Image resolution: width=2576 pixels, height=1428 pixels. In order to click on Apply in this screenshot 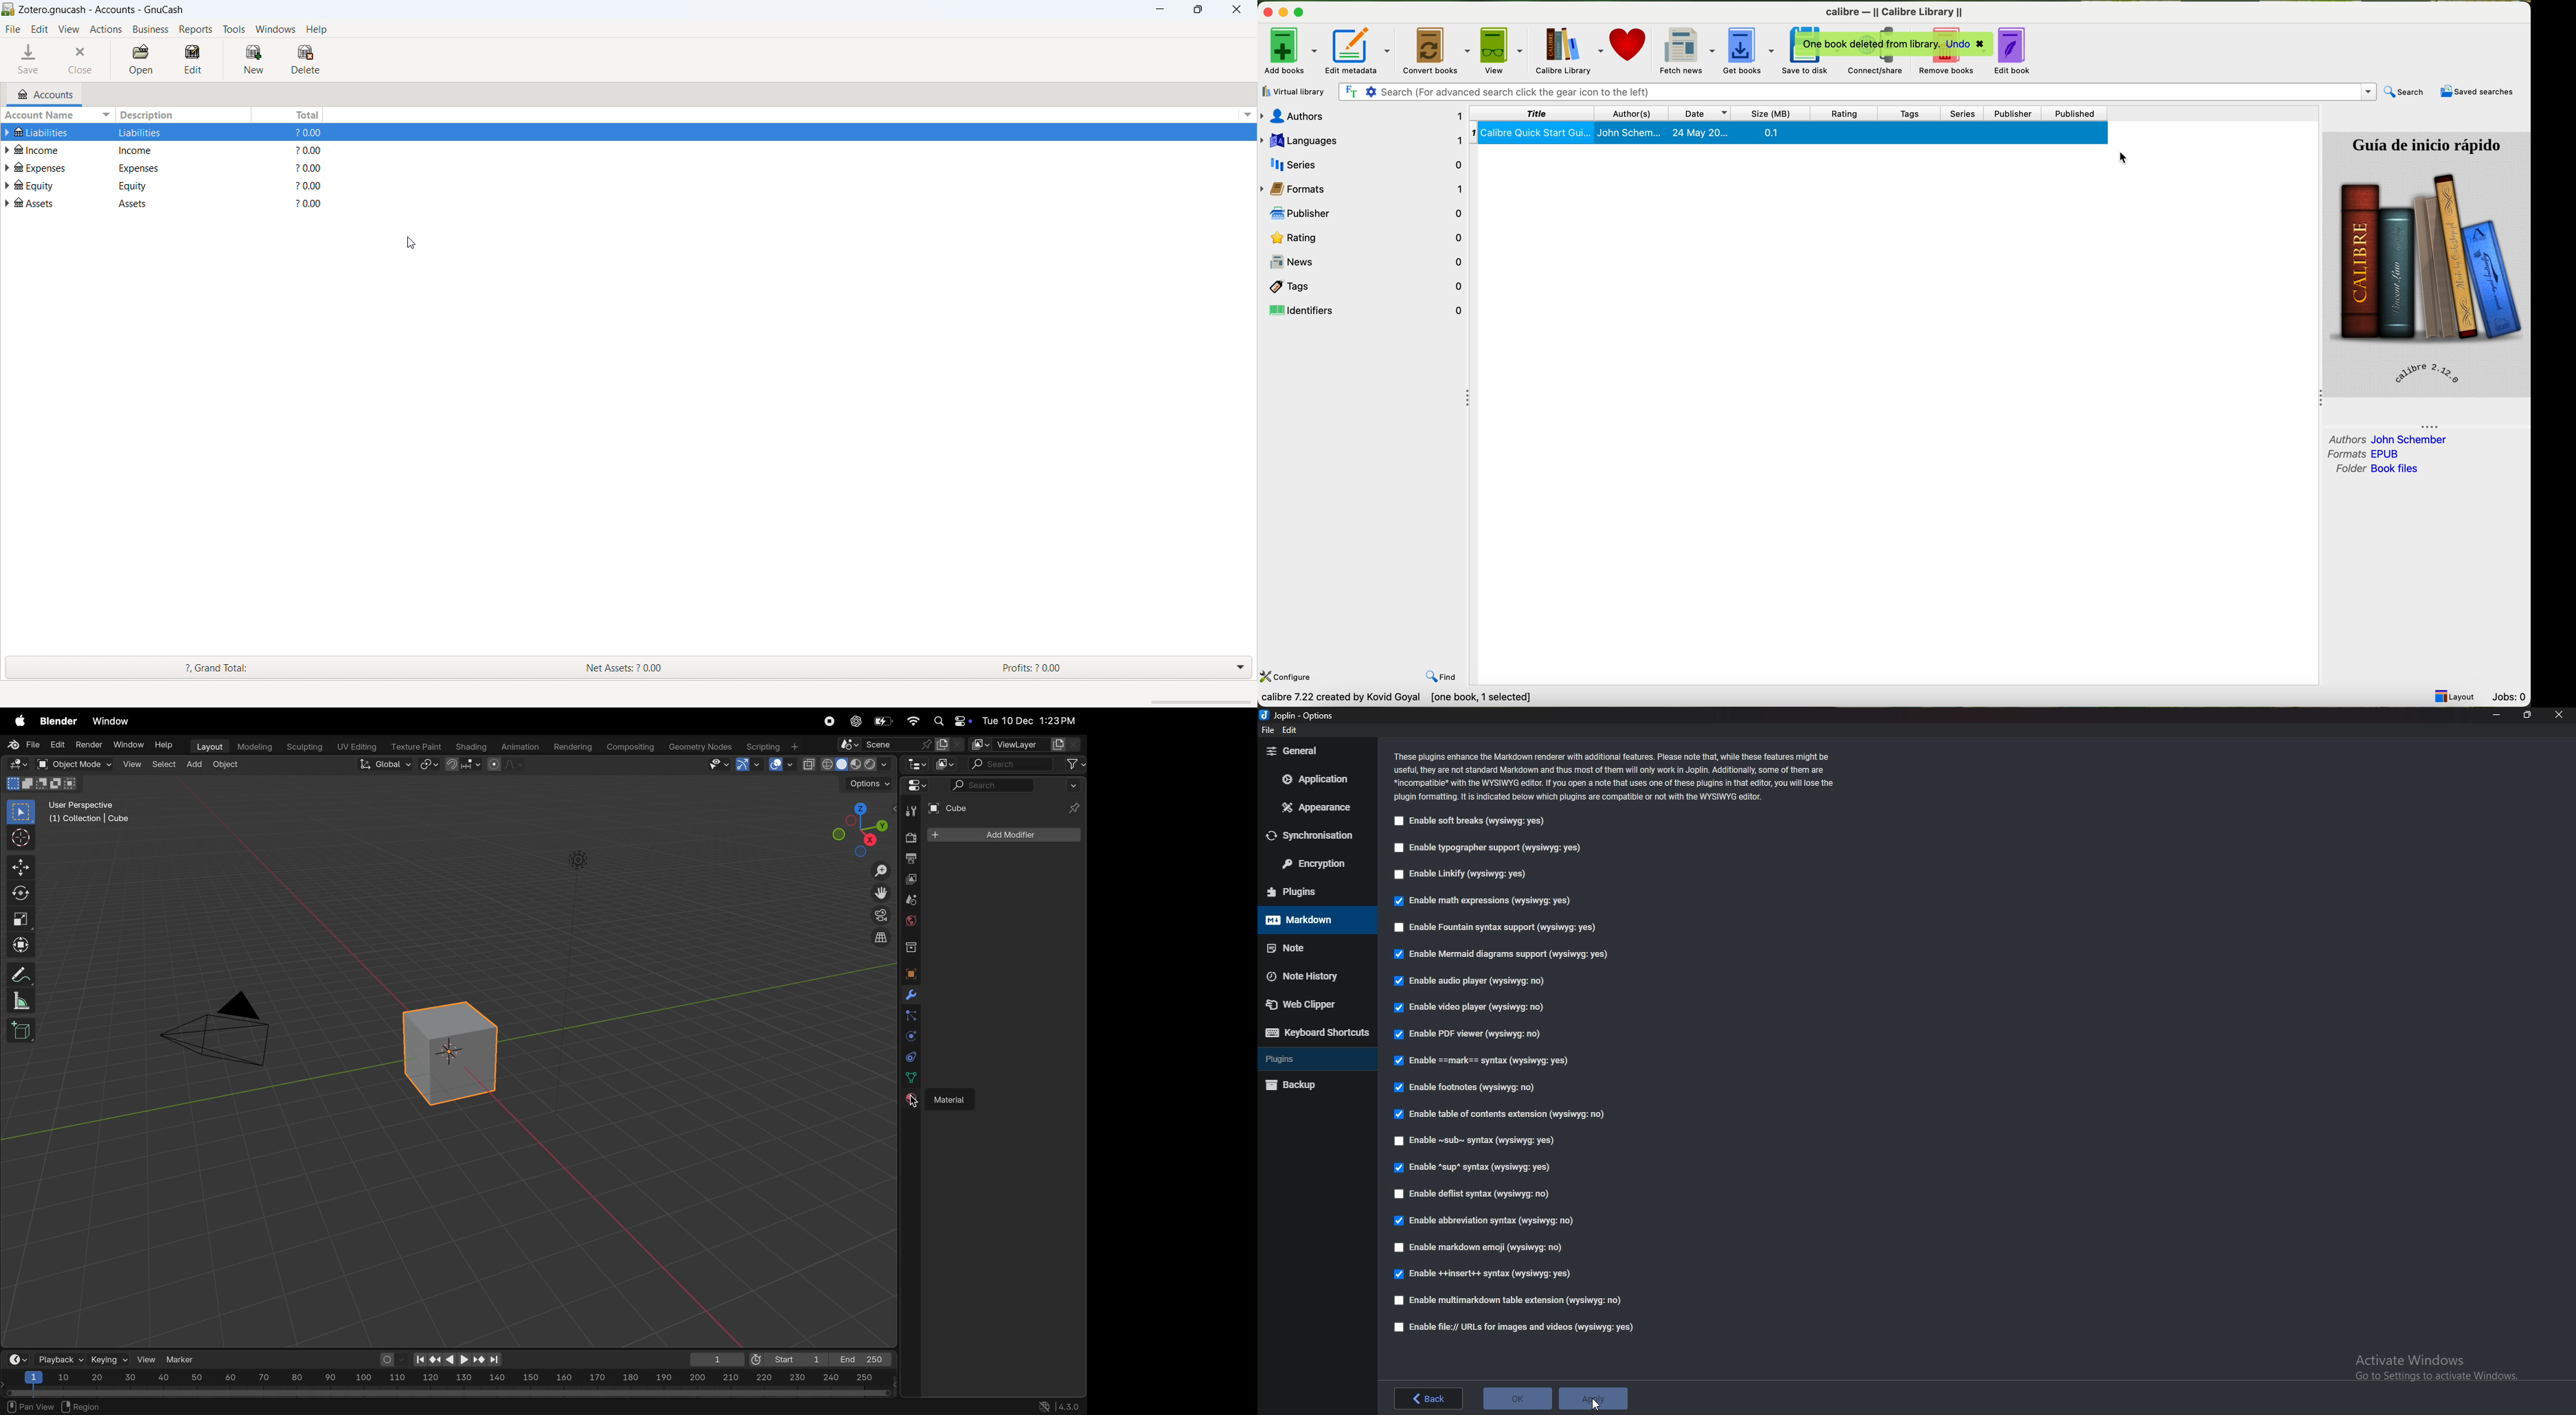, I will do `click(1594, 1400)`.